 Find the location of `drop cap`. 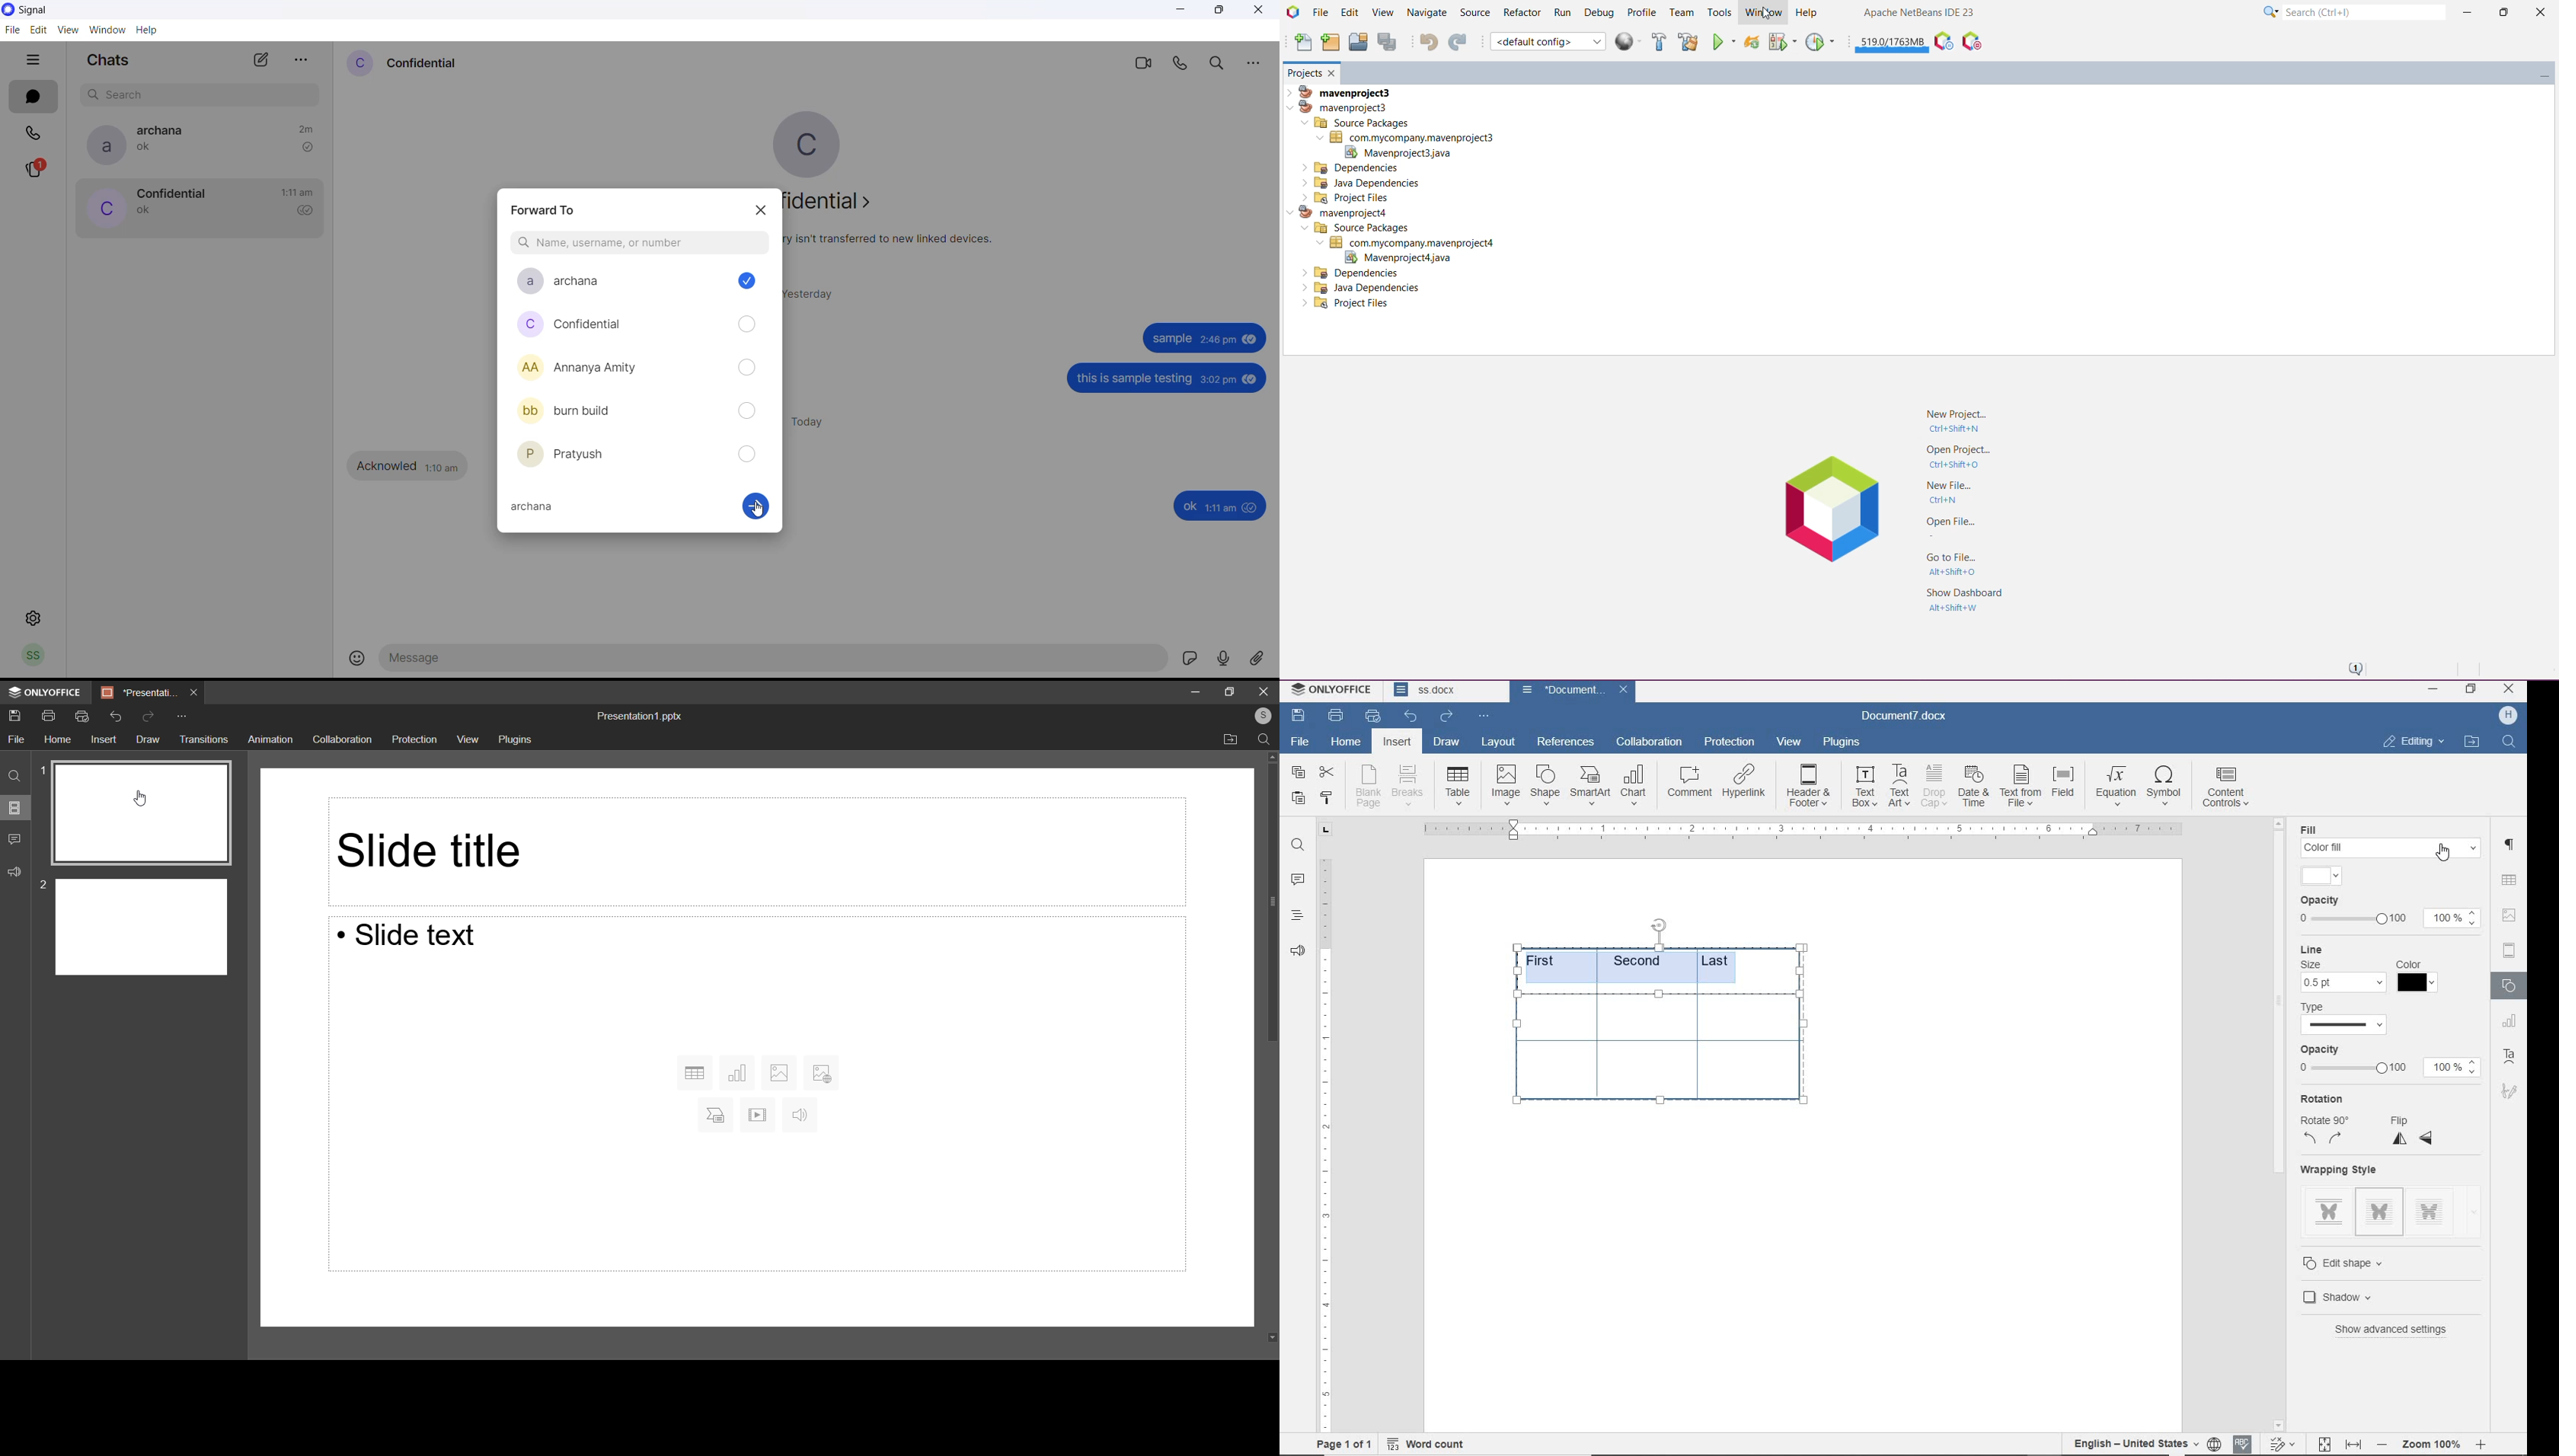

drop cap is located at coordinates (1934, 786).